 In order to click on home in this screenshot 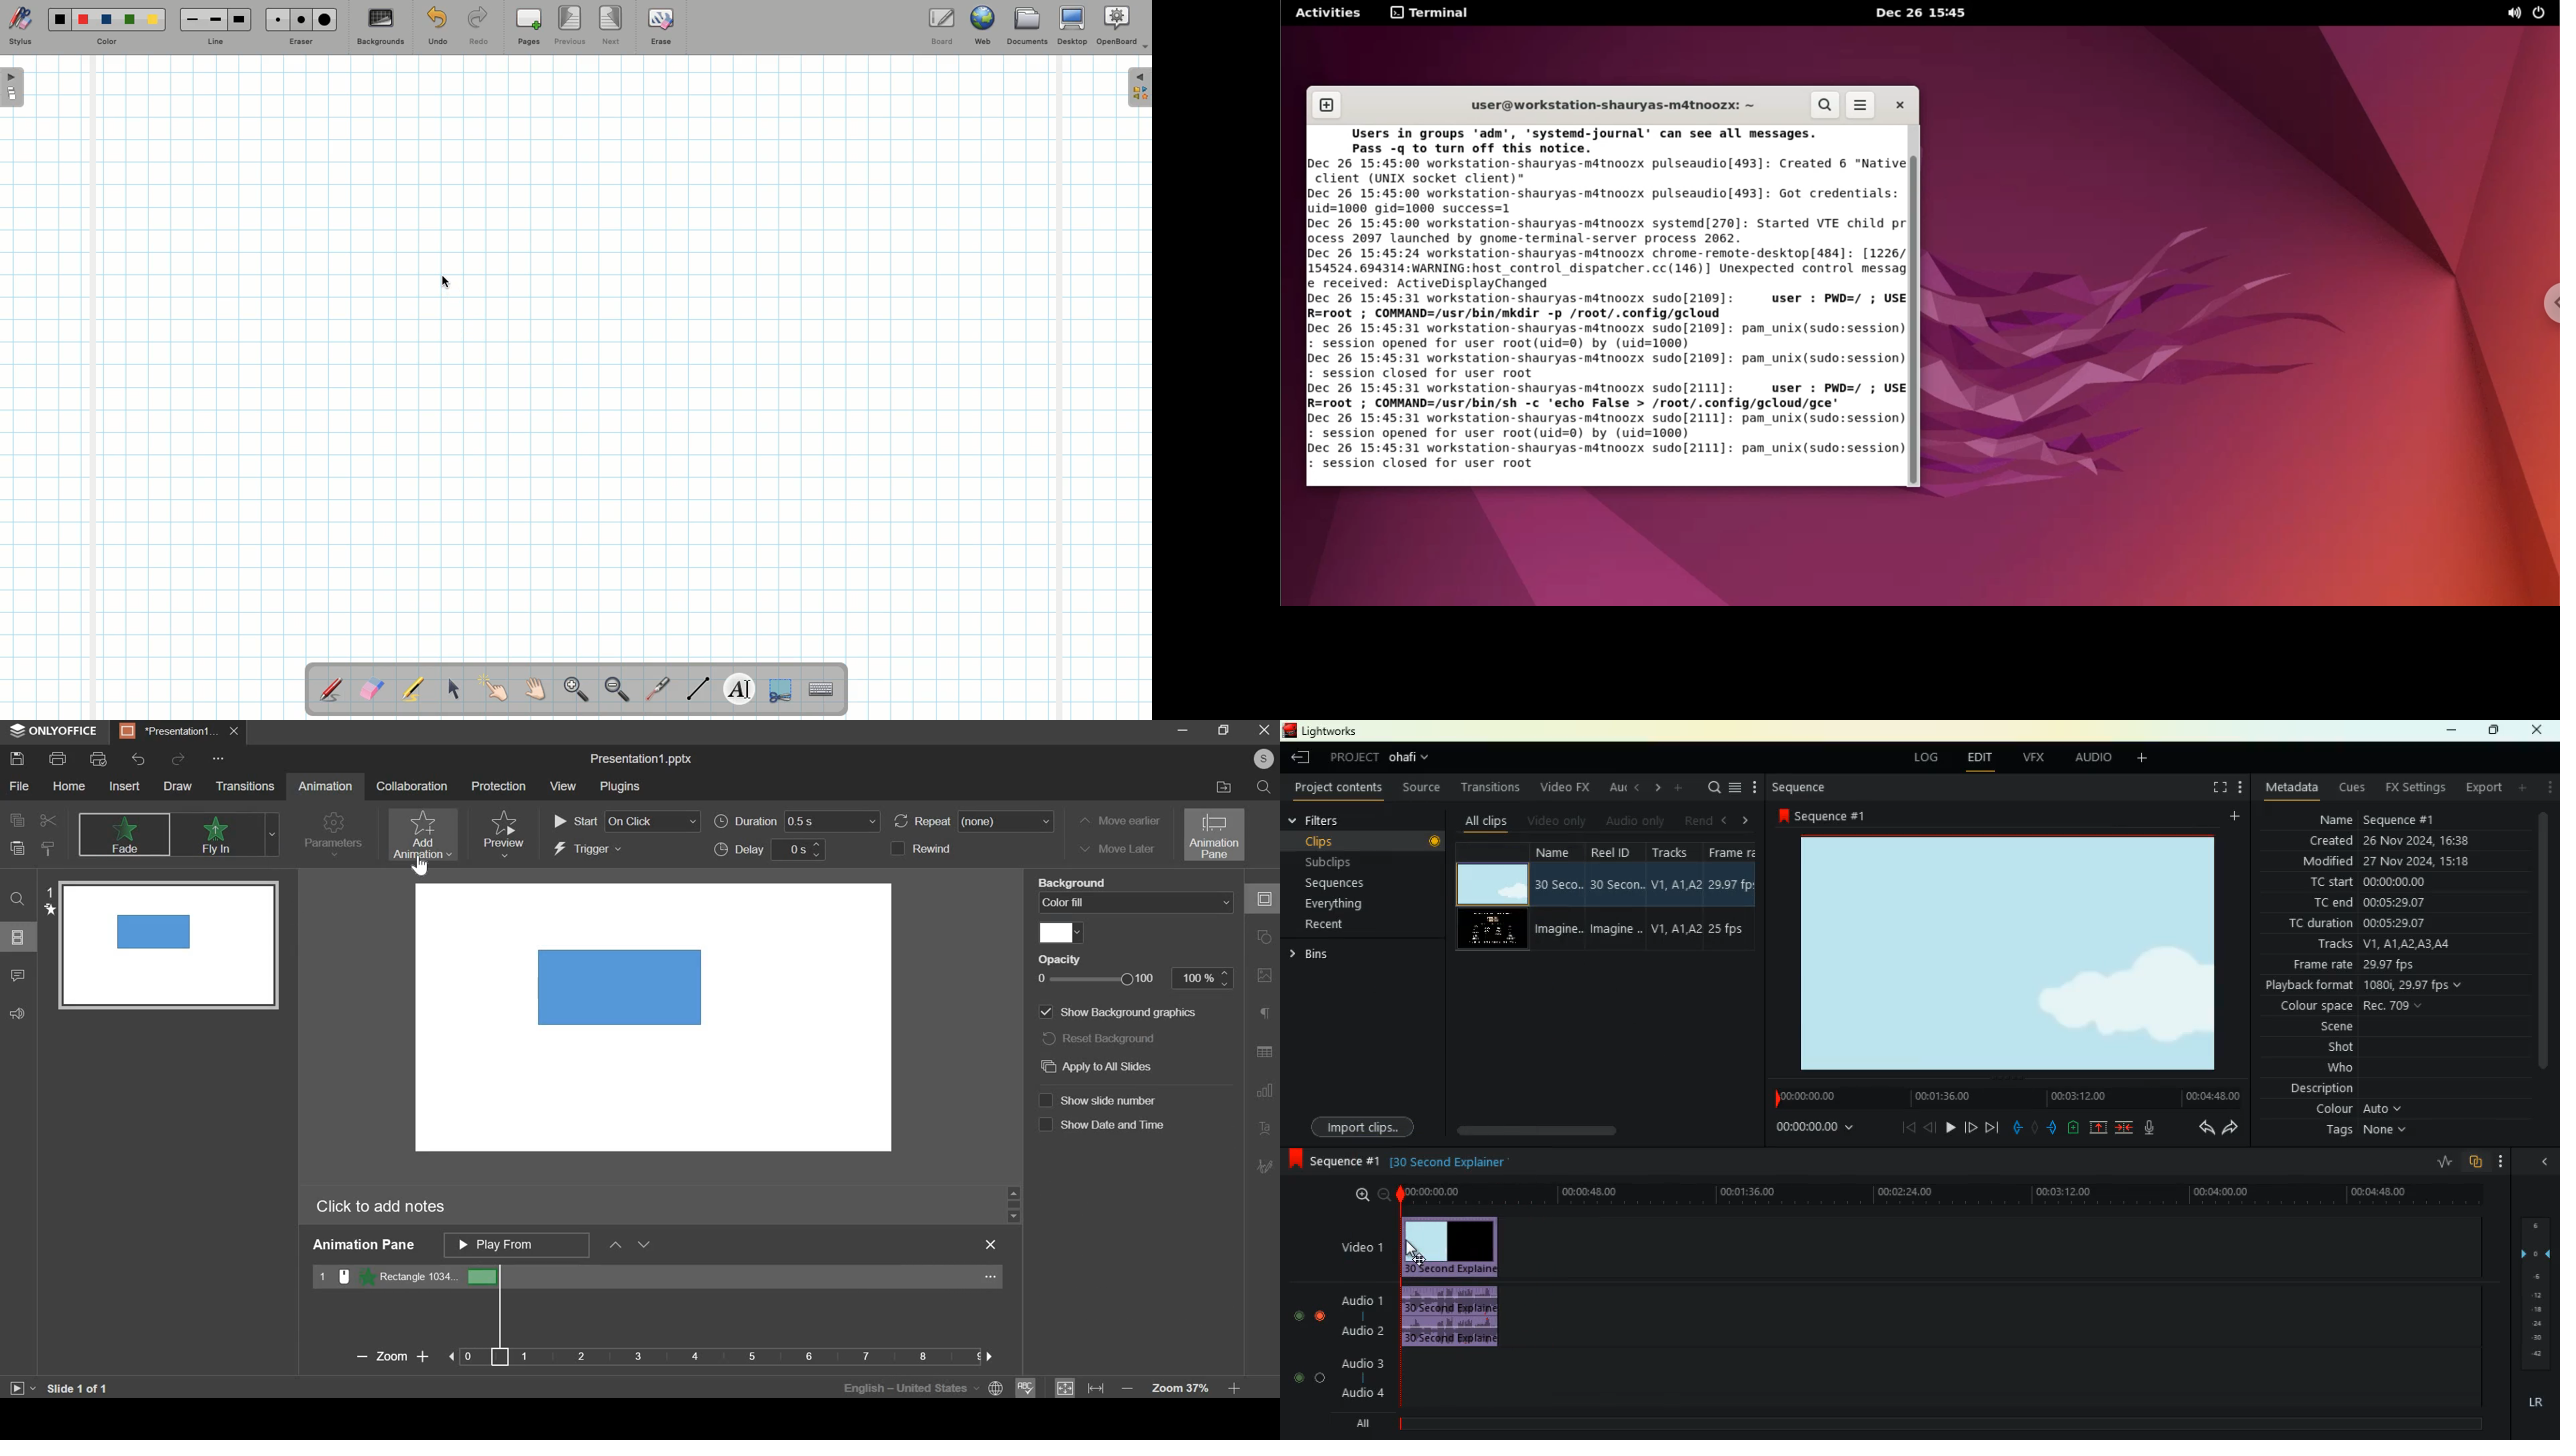, I will do `click(66, 788)`.